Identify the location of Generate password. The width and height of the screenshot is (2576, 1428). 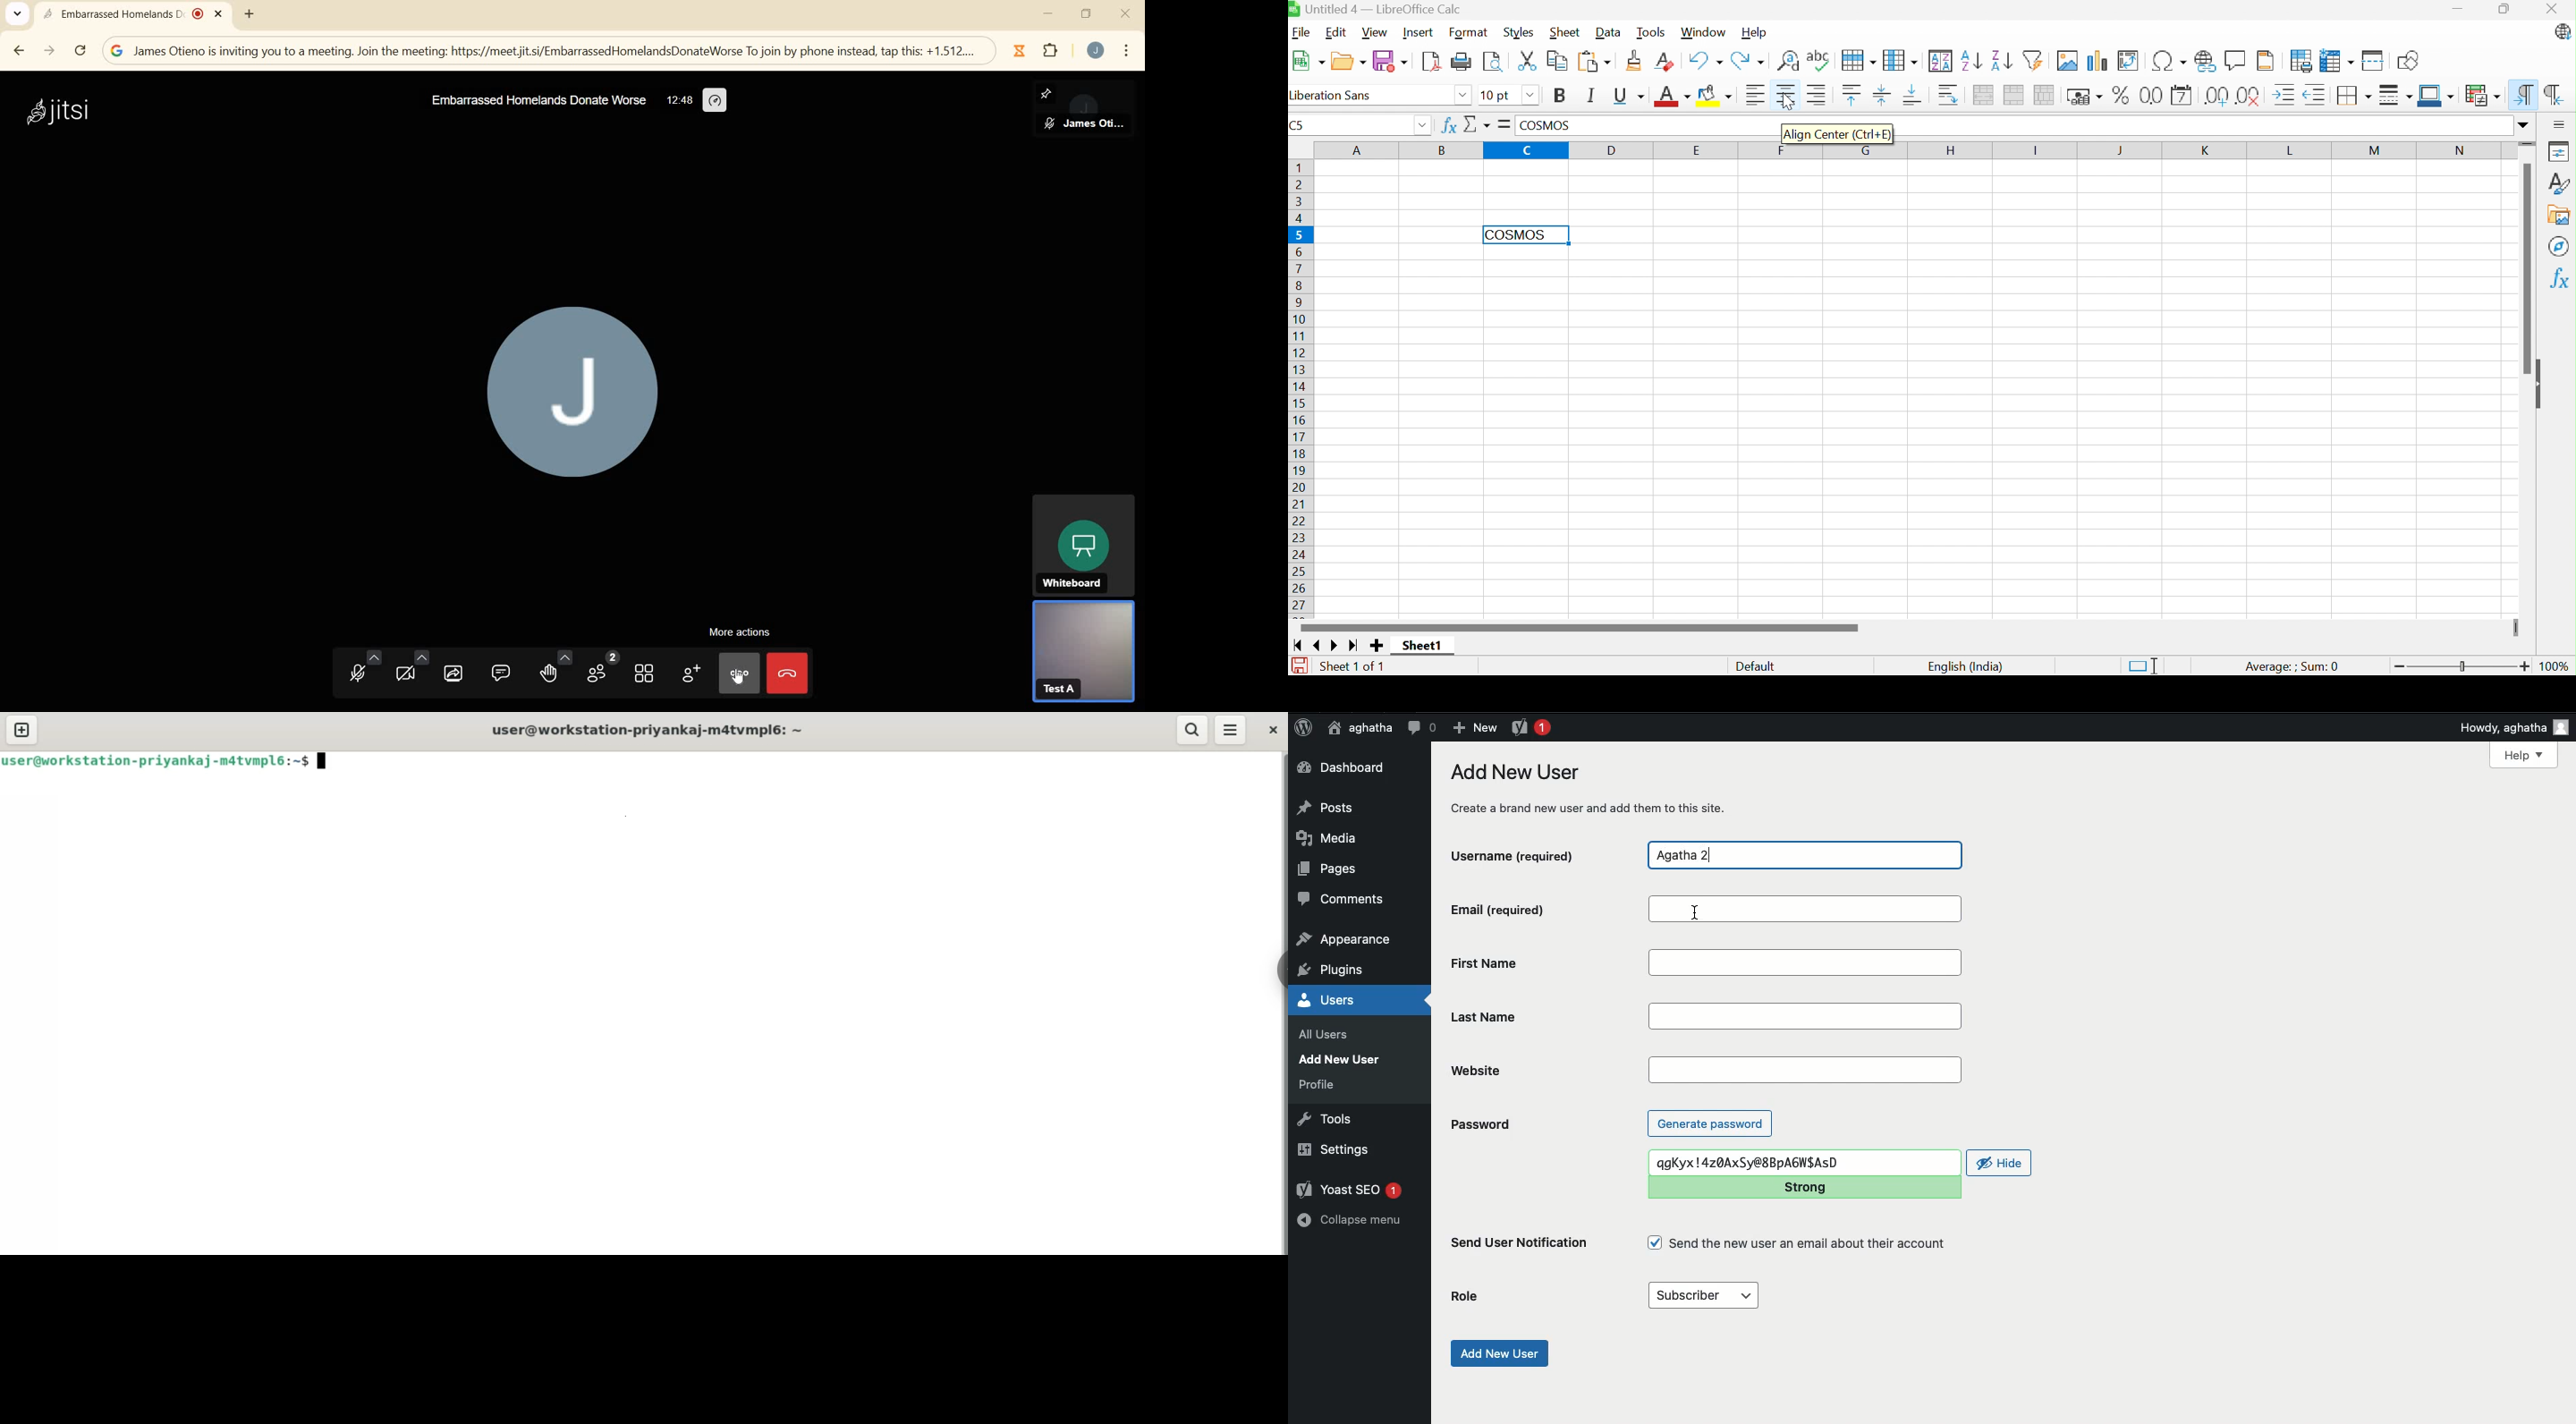
(1710, 1123).